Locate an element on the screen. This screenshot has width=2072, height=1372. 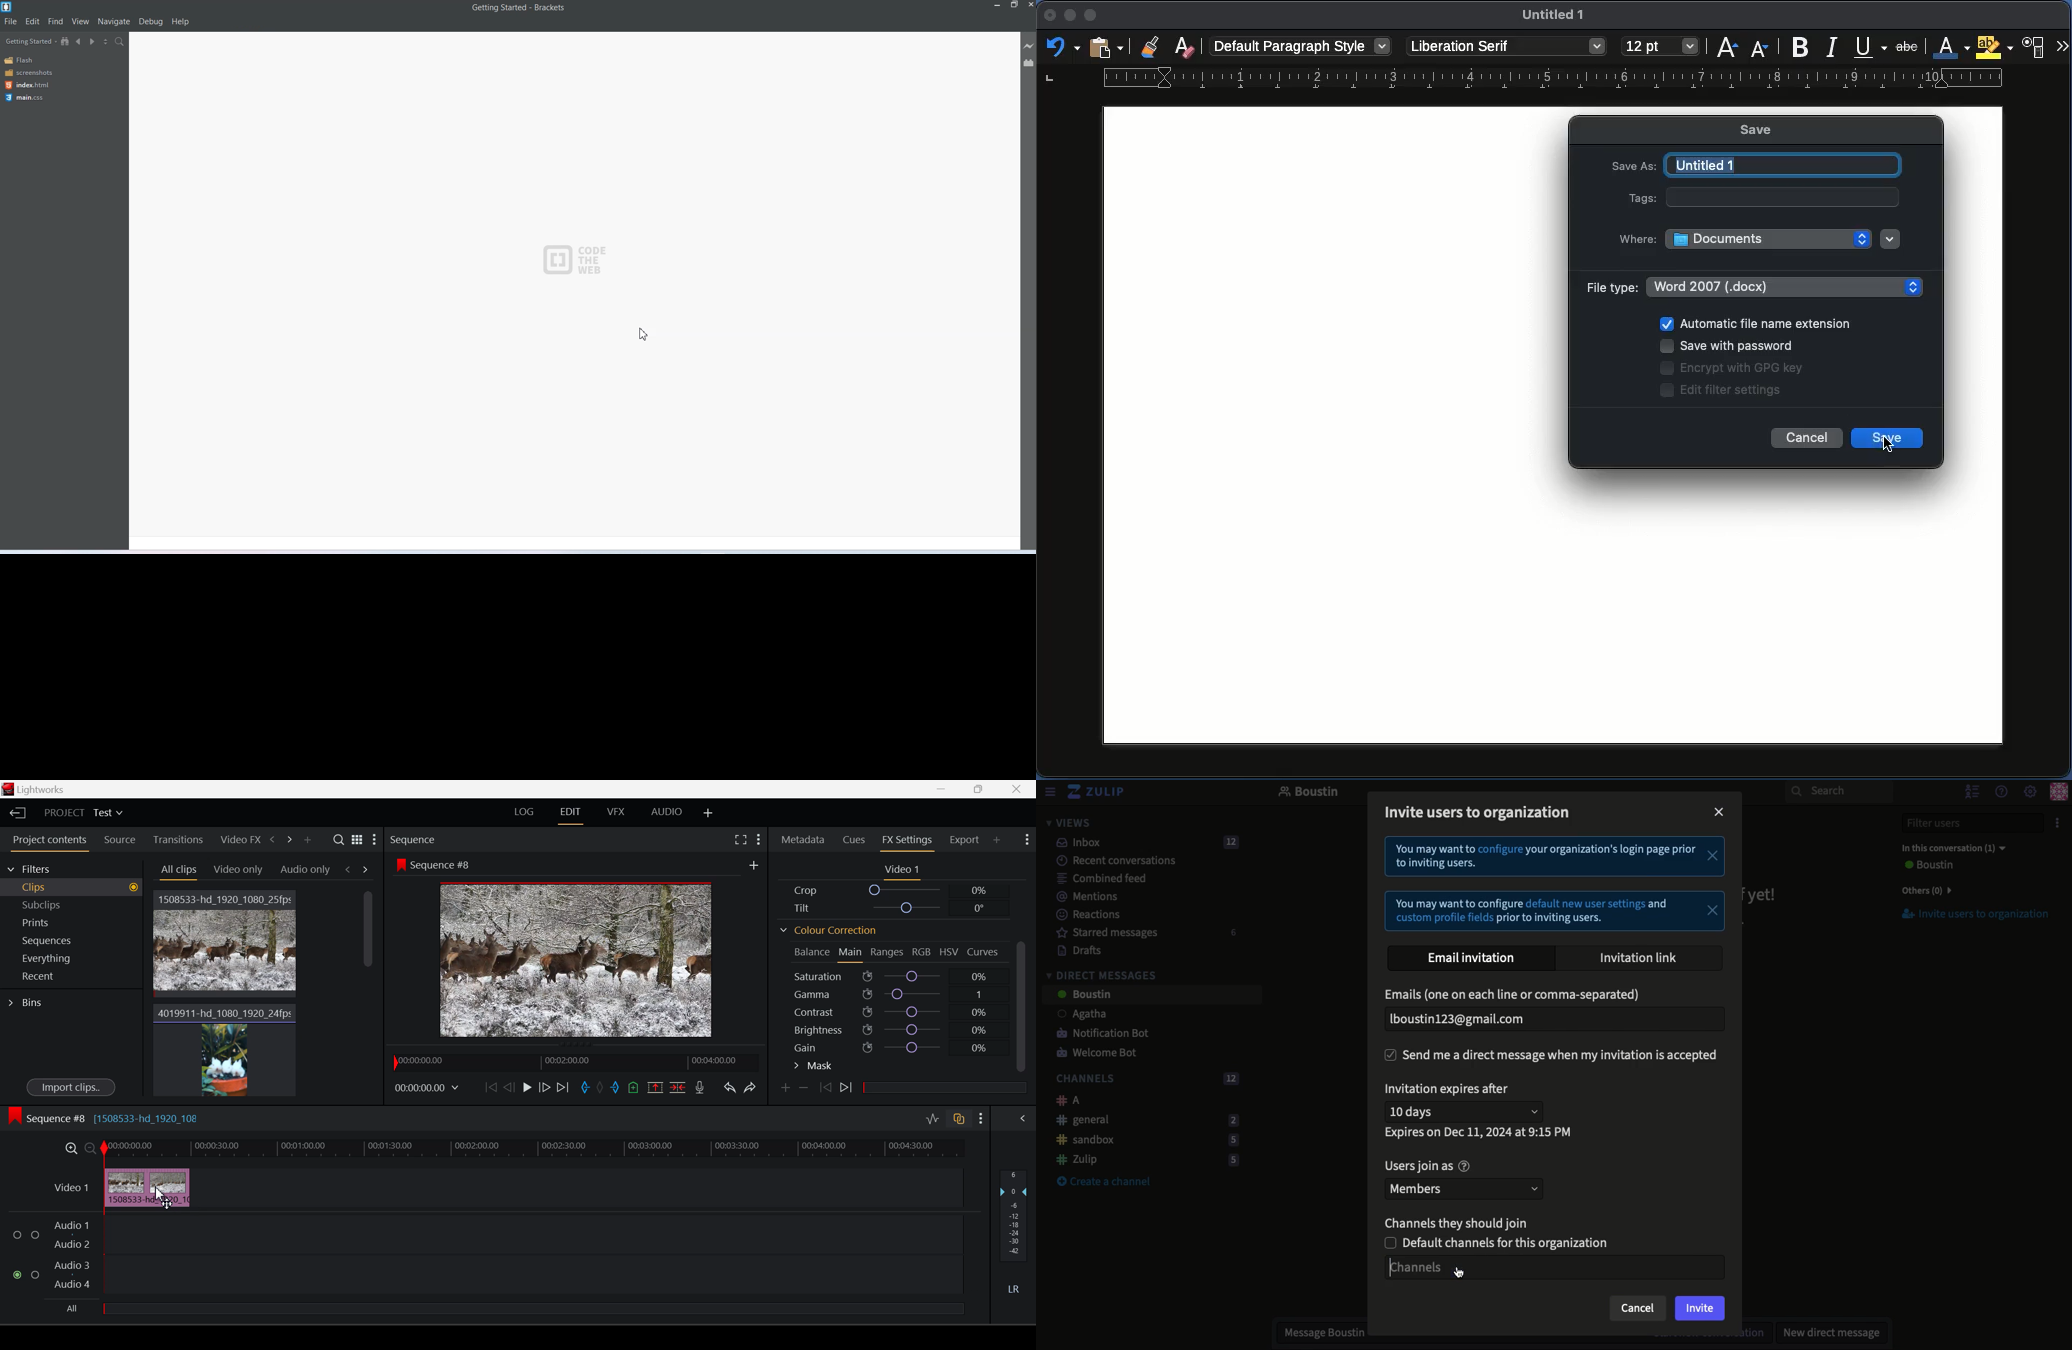
Next Keyframe is located at coordinates (847, 1088).